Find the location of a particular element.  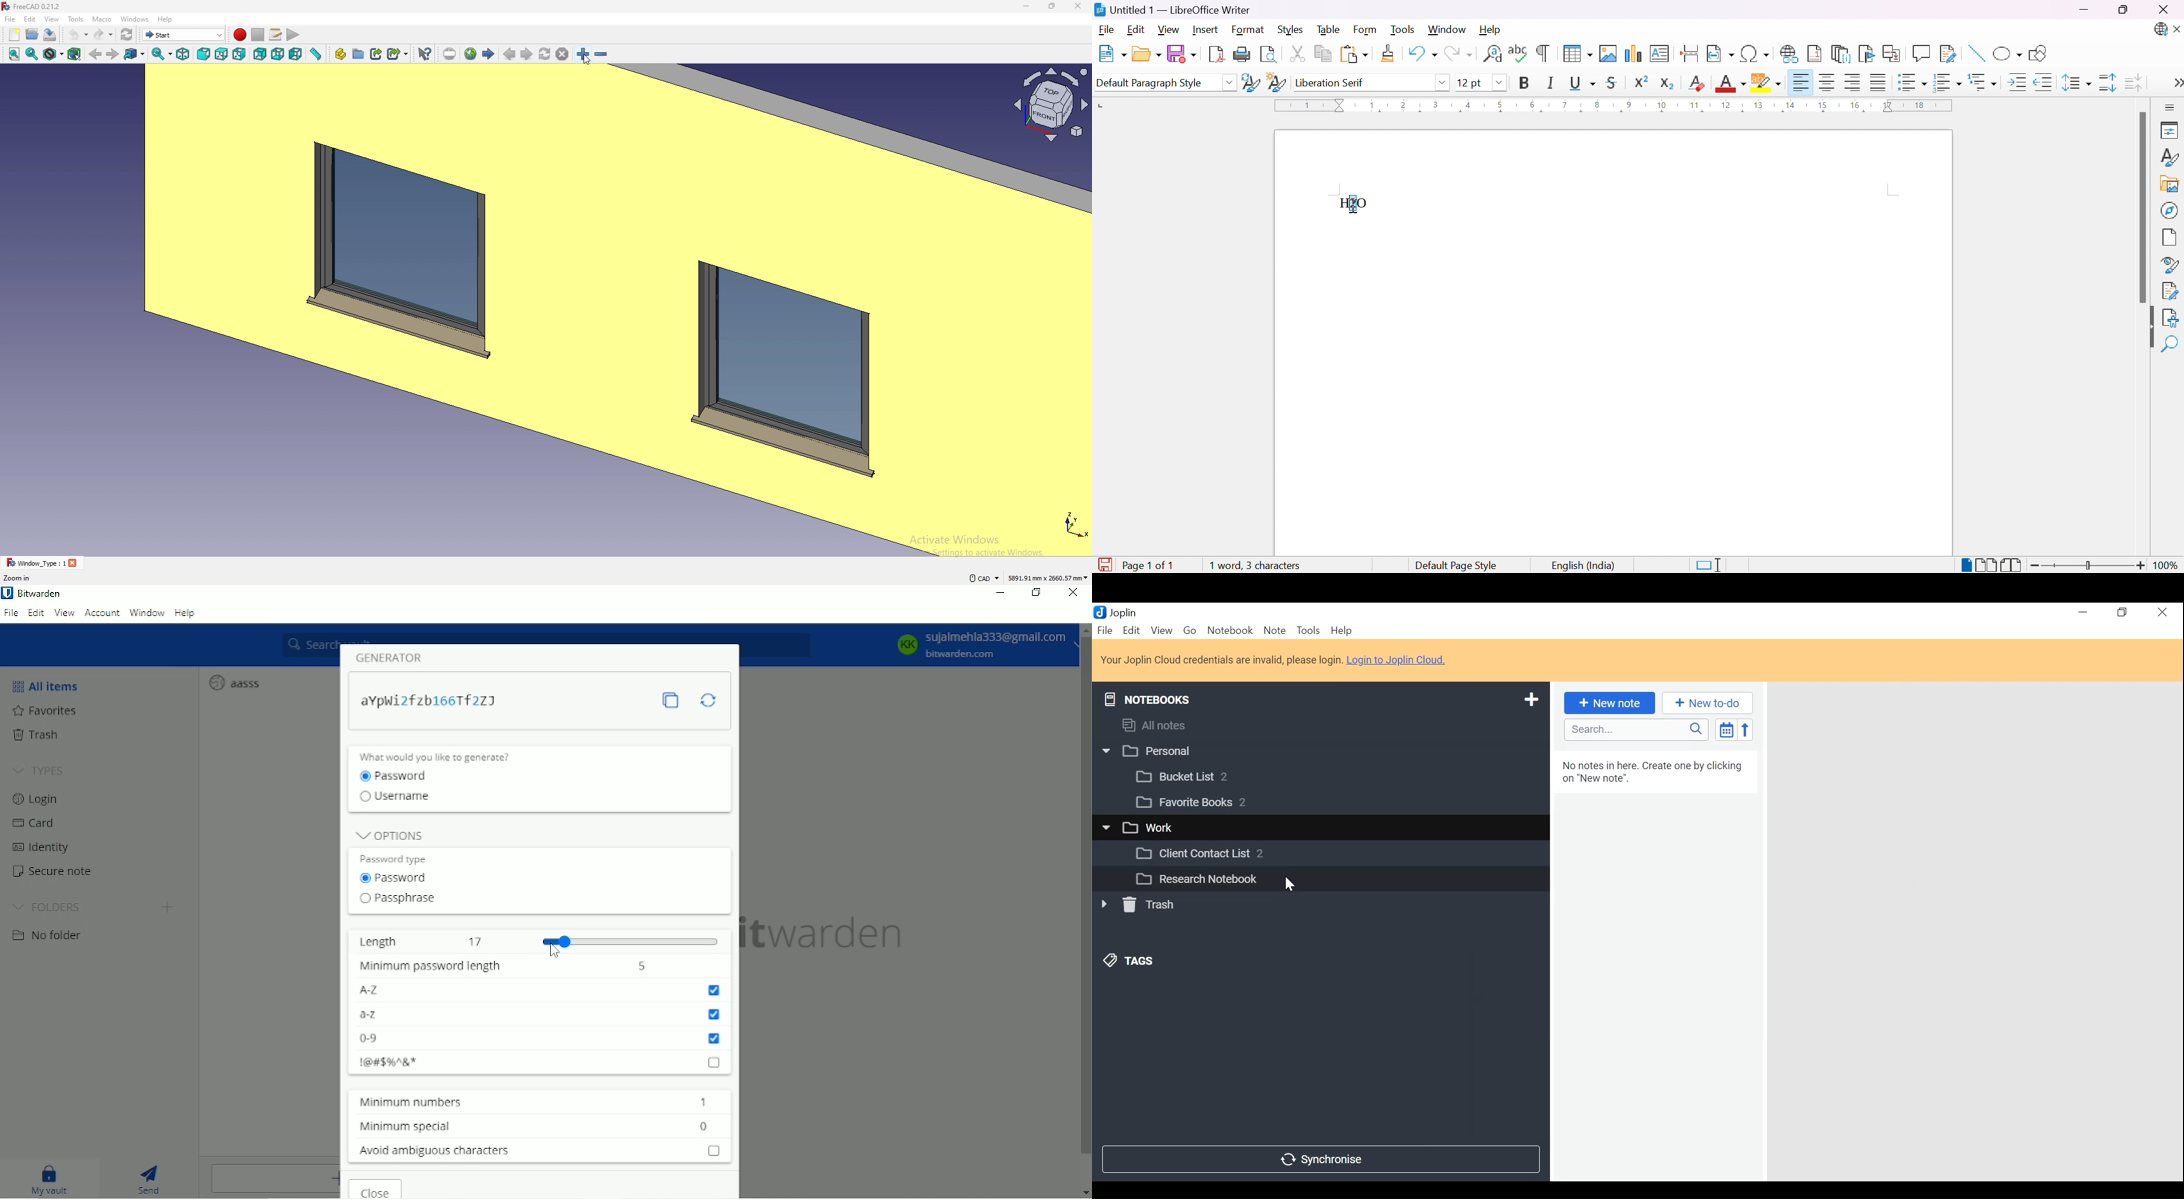

Update selected style is located at coordinates (1251, 82).